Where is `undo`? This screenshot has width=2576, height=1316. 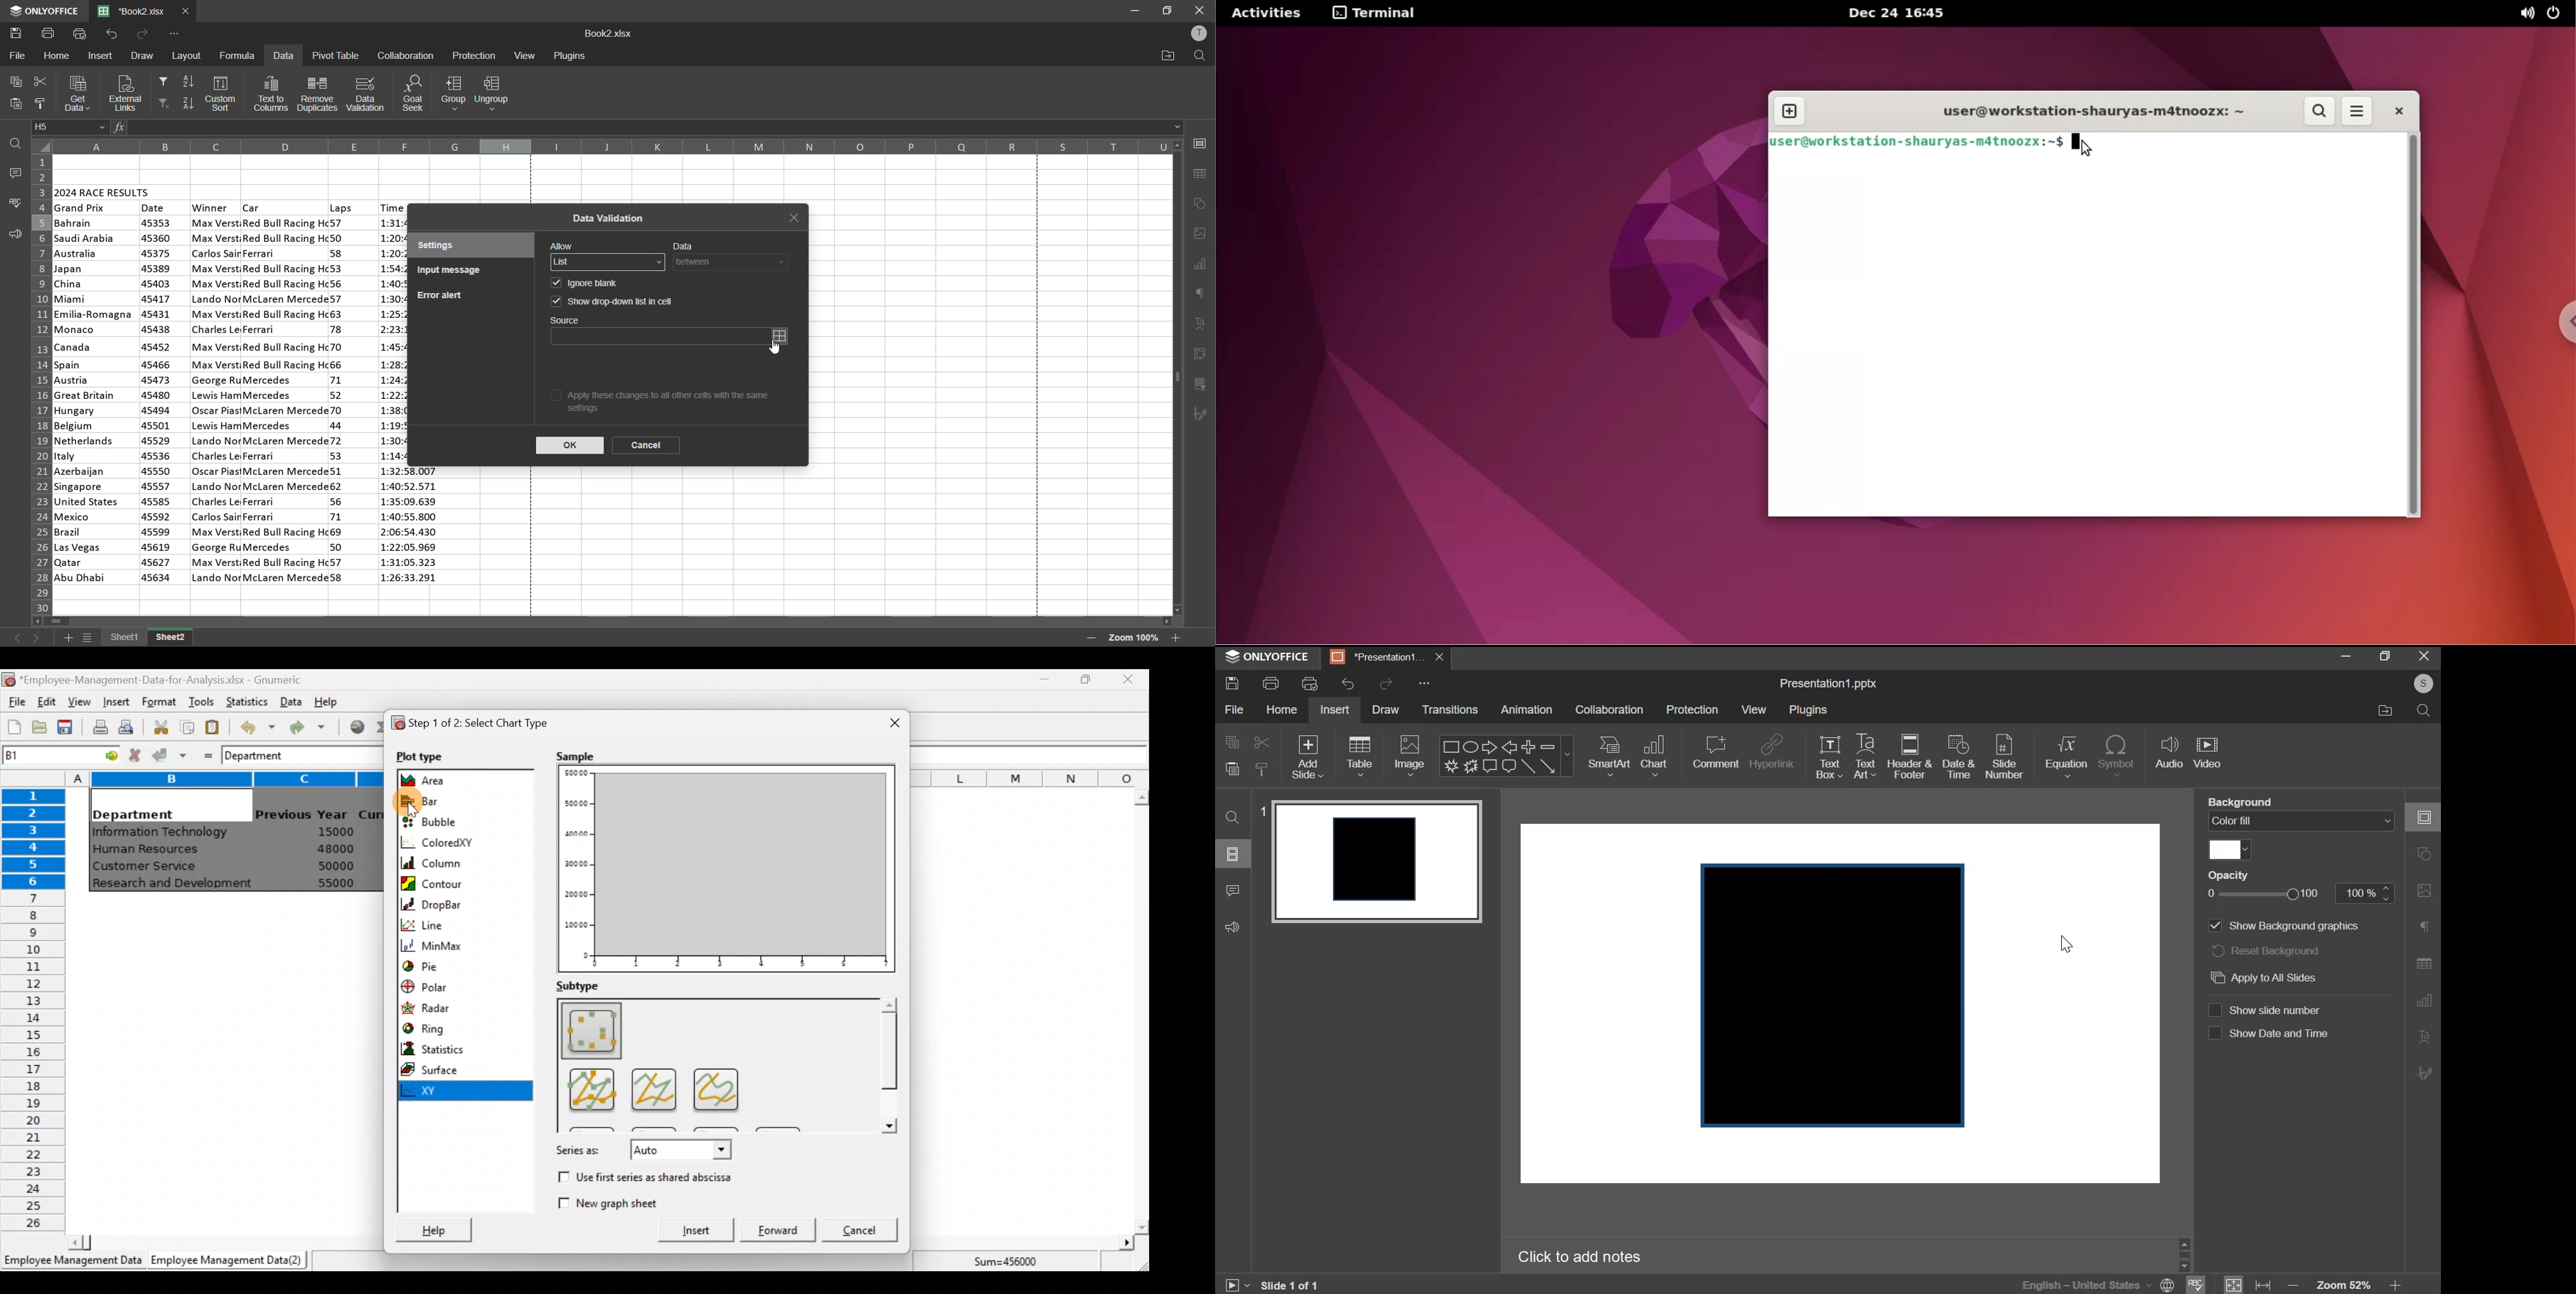 undo is located at coordinates (111, 34).